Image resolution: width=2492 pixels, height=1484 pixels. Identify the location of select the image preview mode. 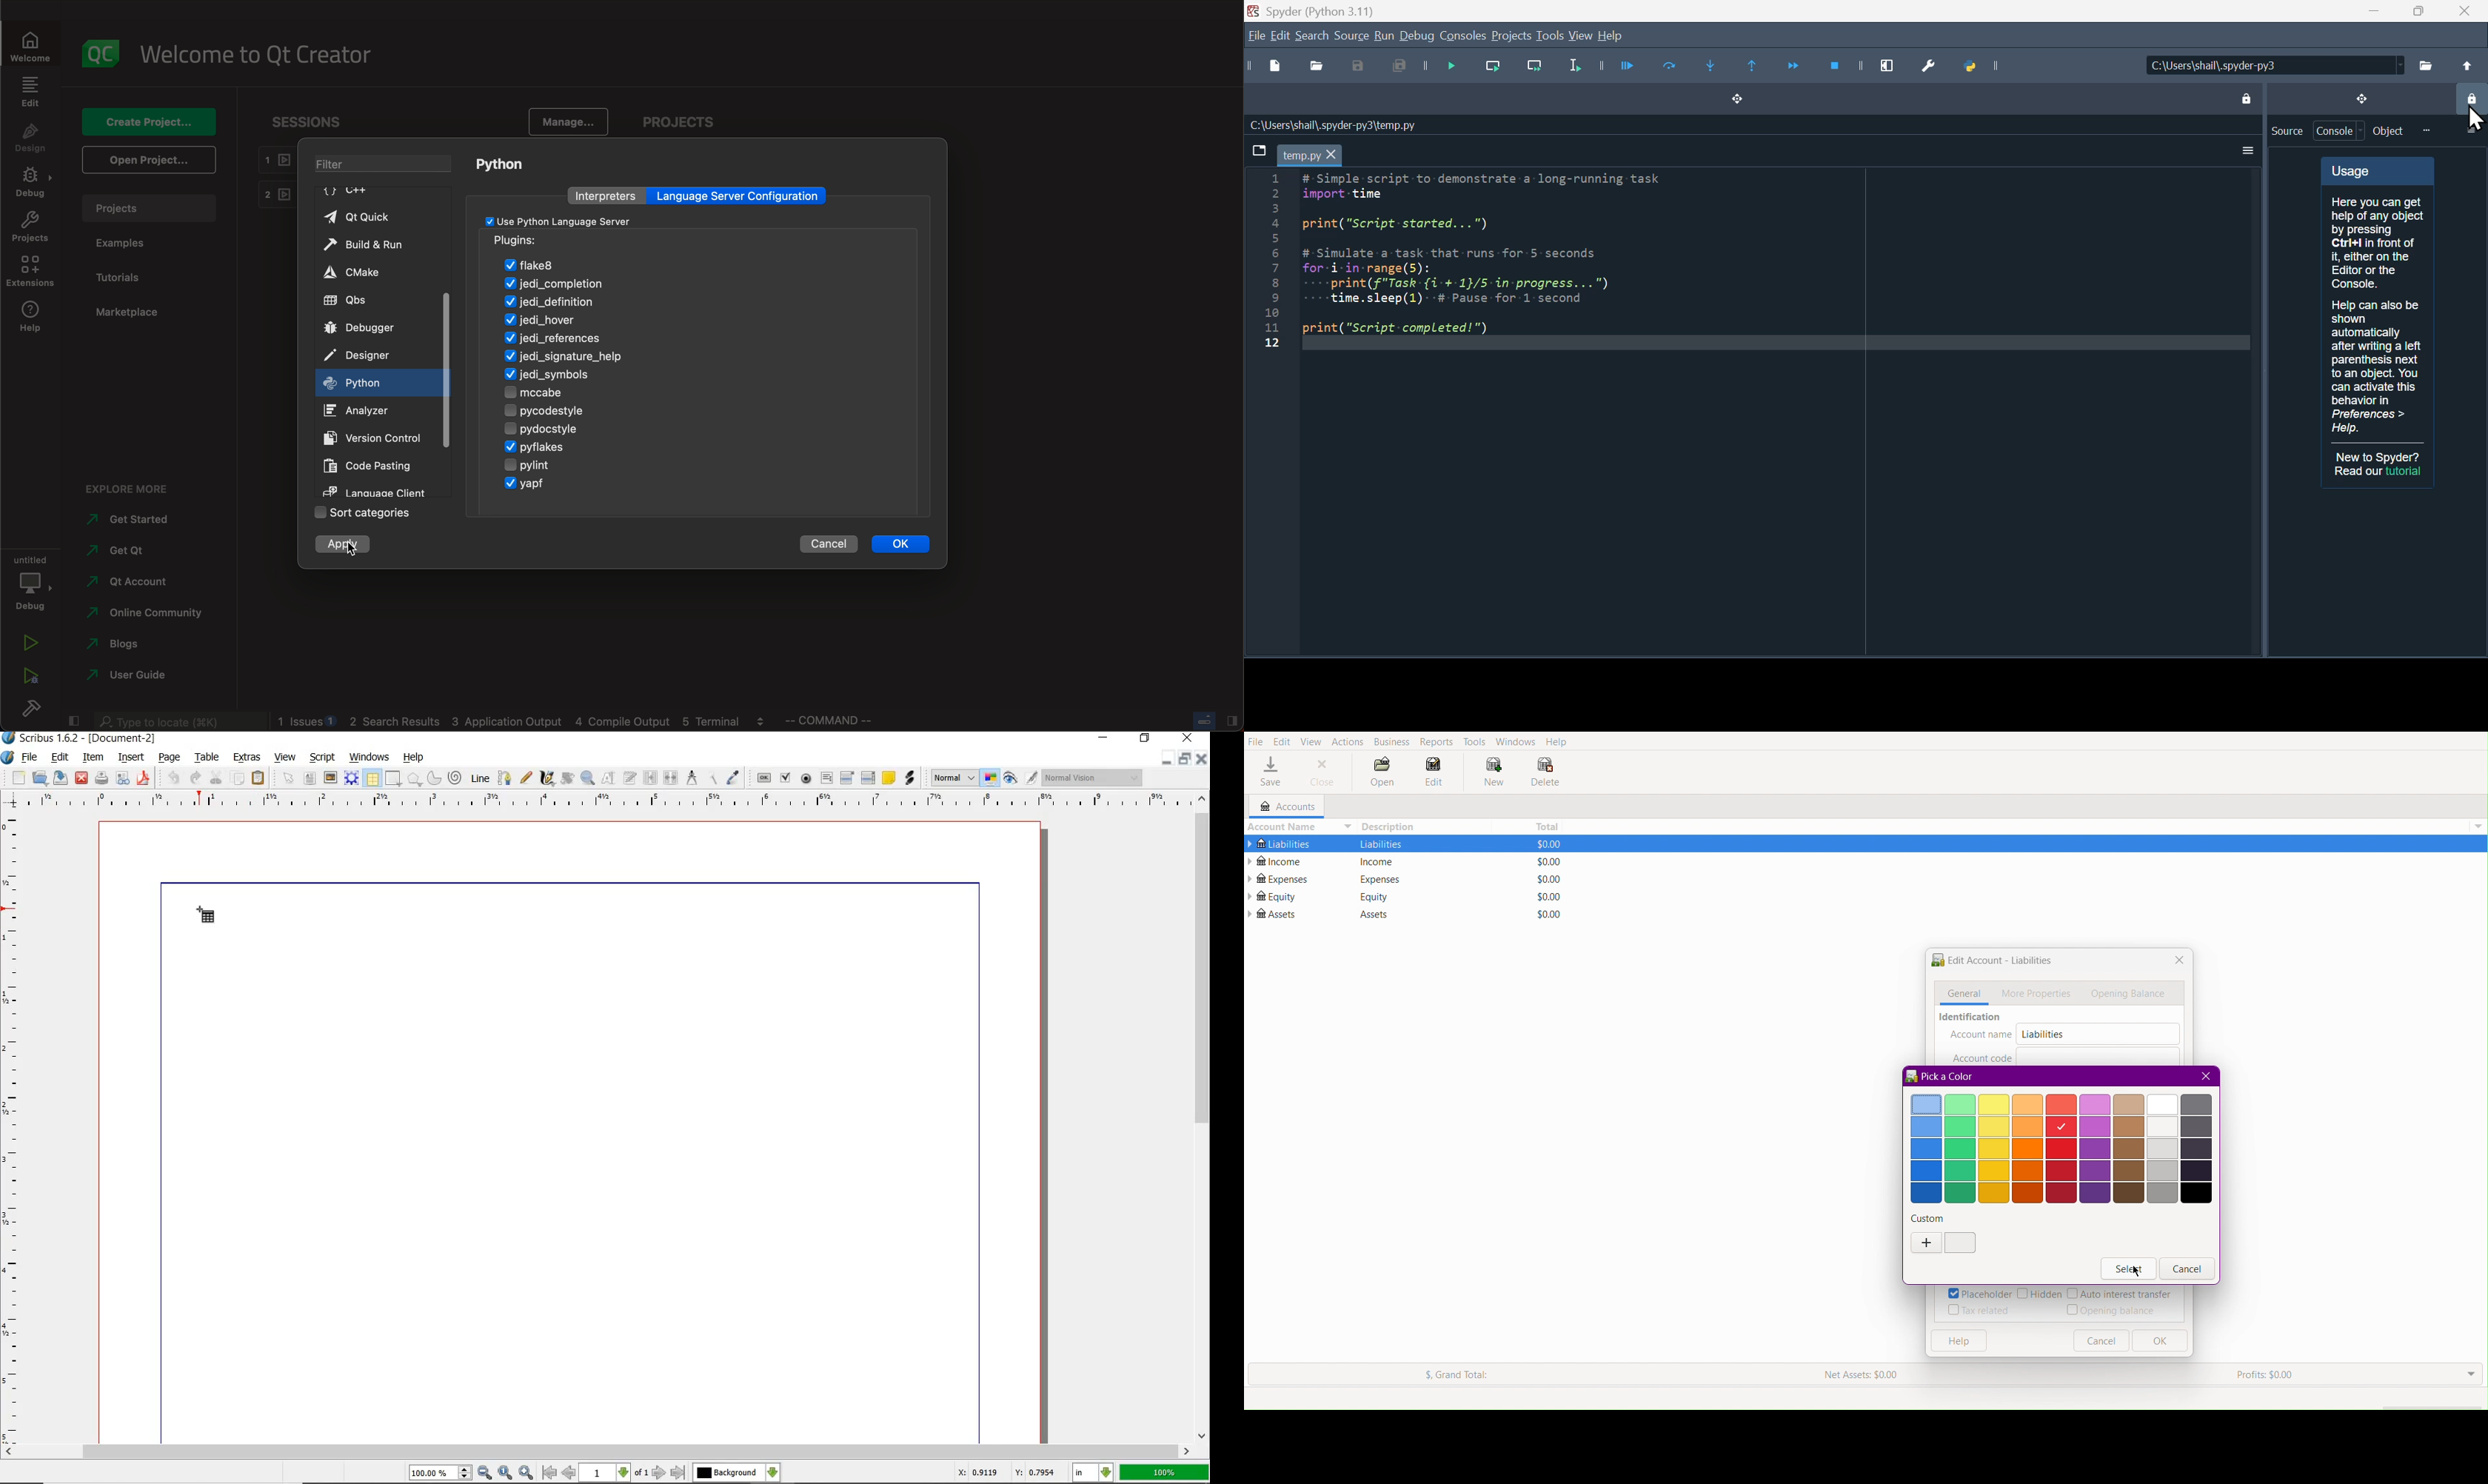
(952, 778).